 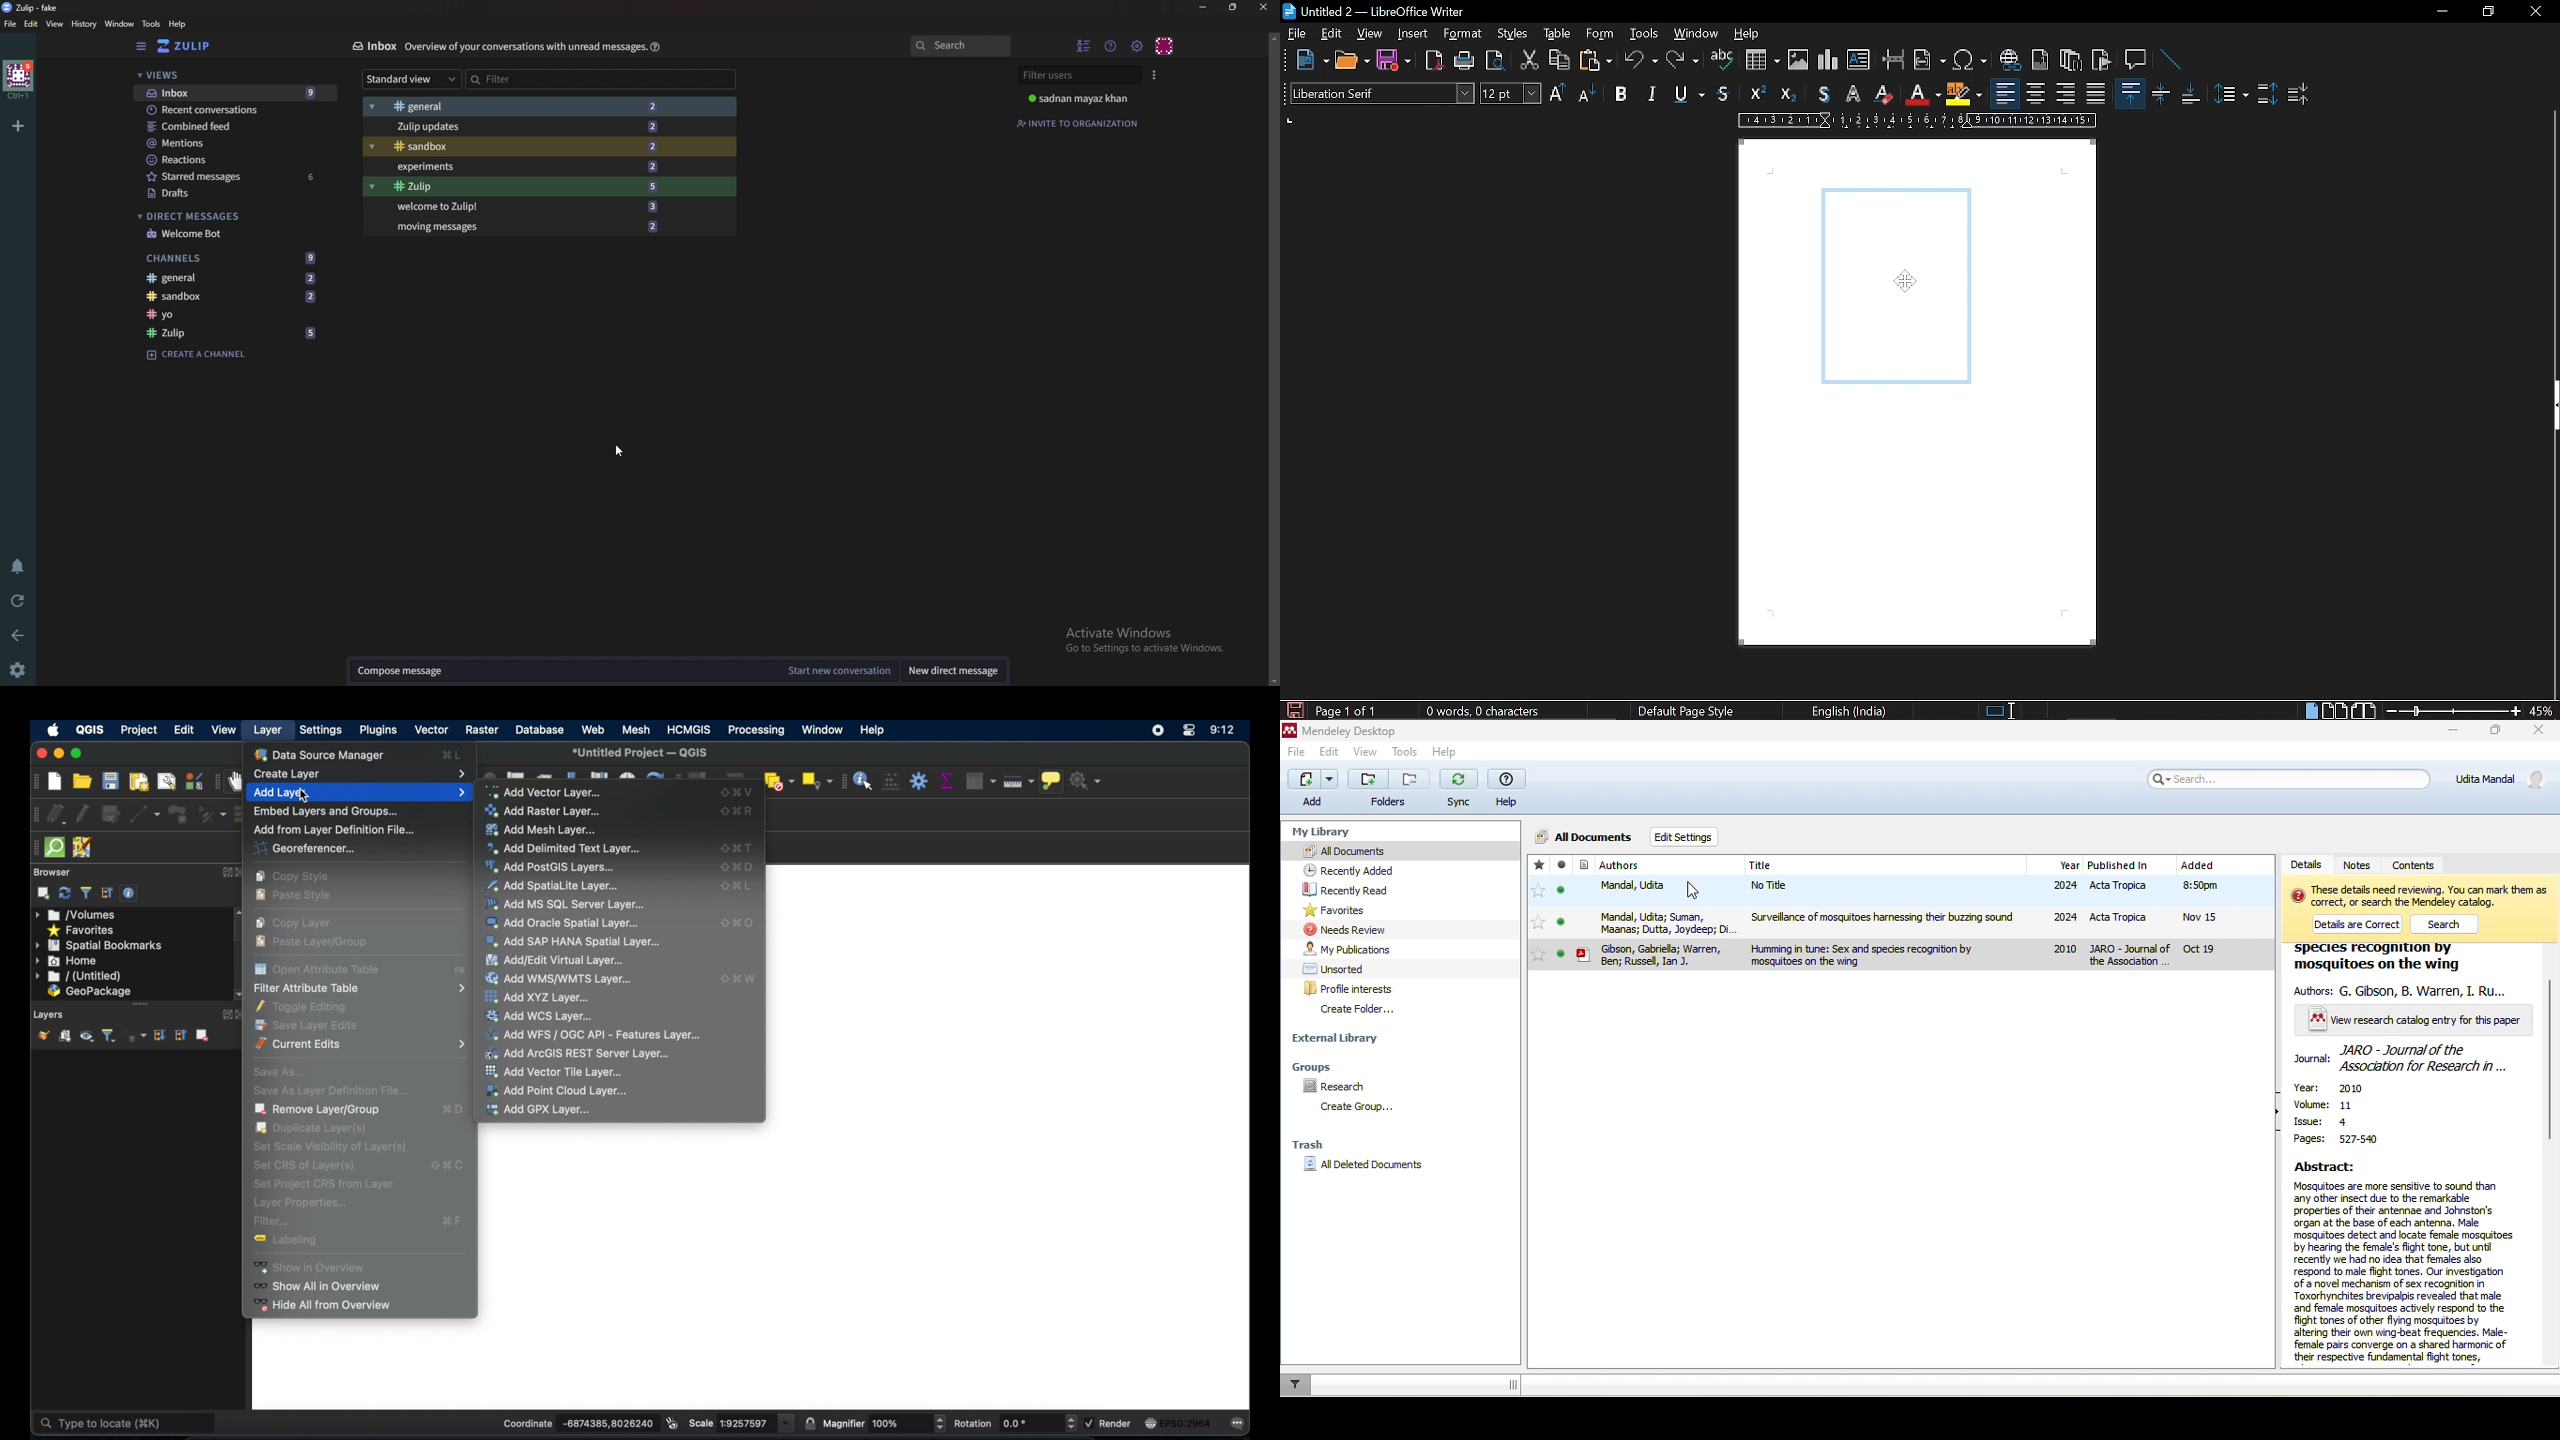 I want to click on Welcome to zulip, so click(x=524, y=208).